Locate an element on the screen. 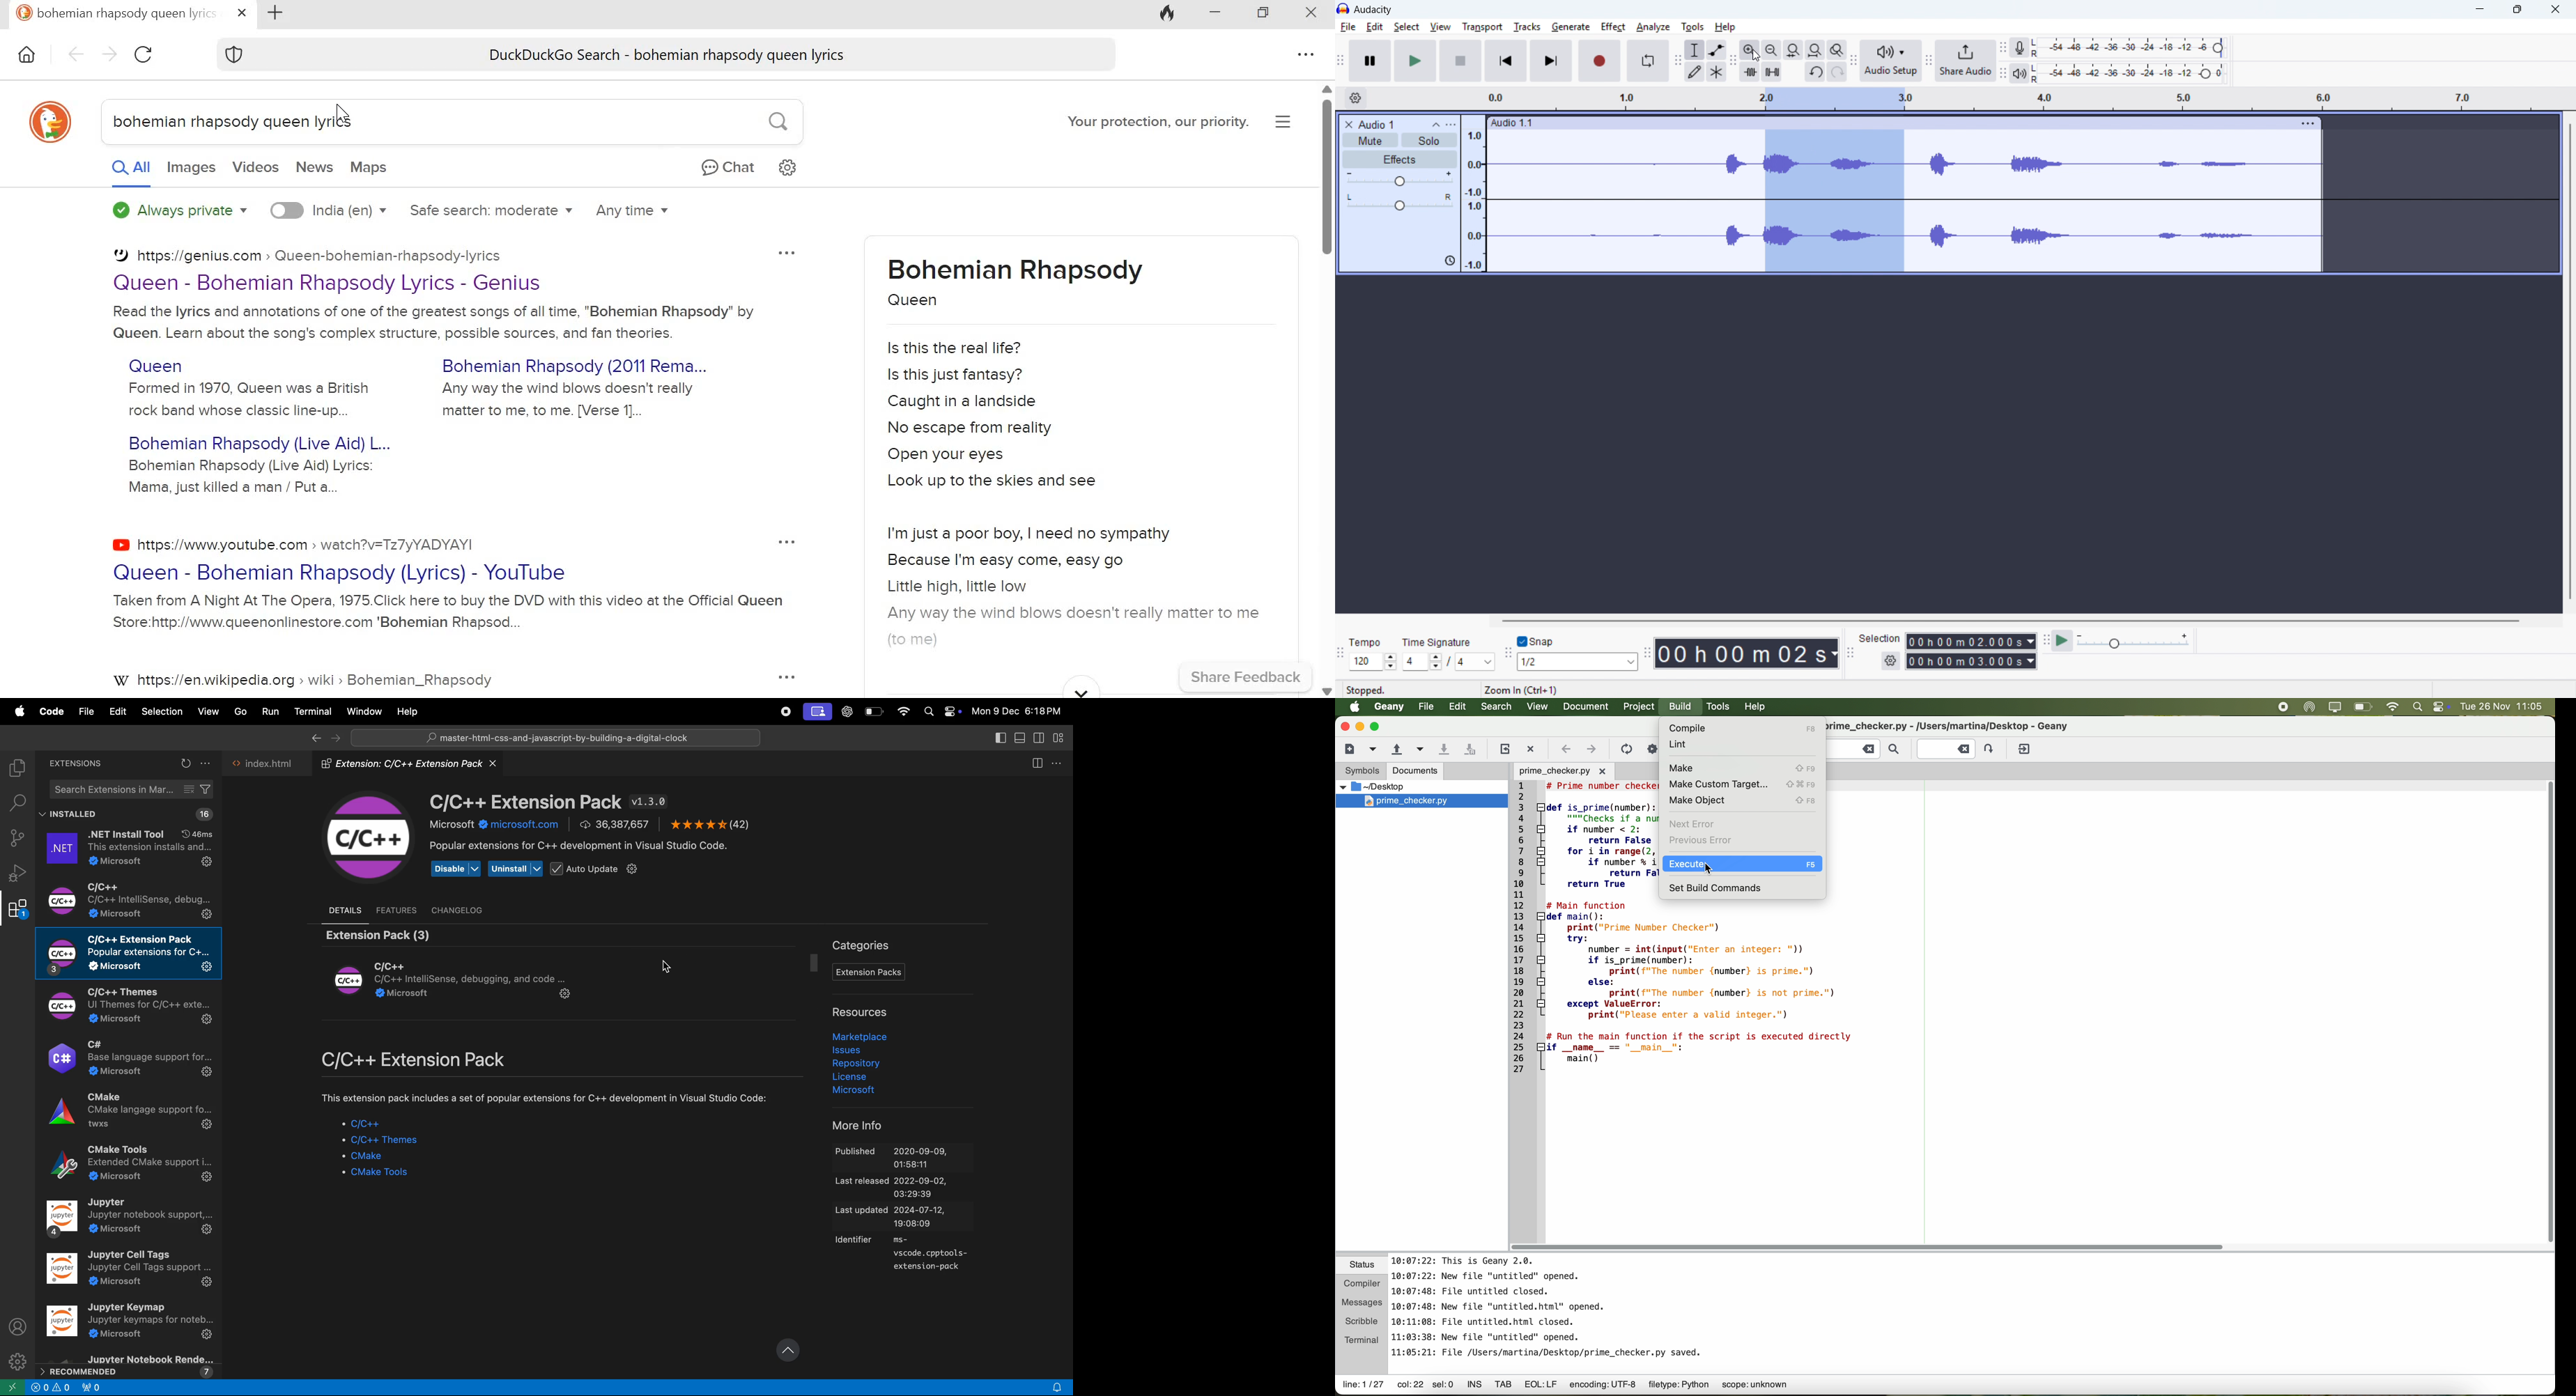 This screenshot has height=1400, width=2576. Fit project to width is located at coordinates (1815, 50).